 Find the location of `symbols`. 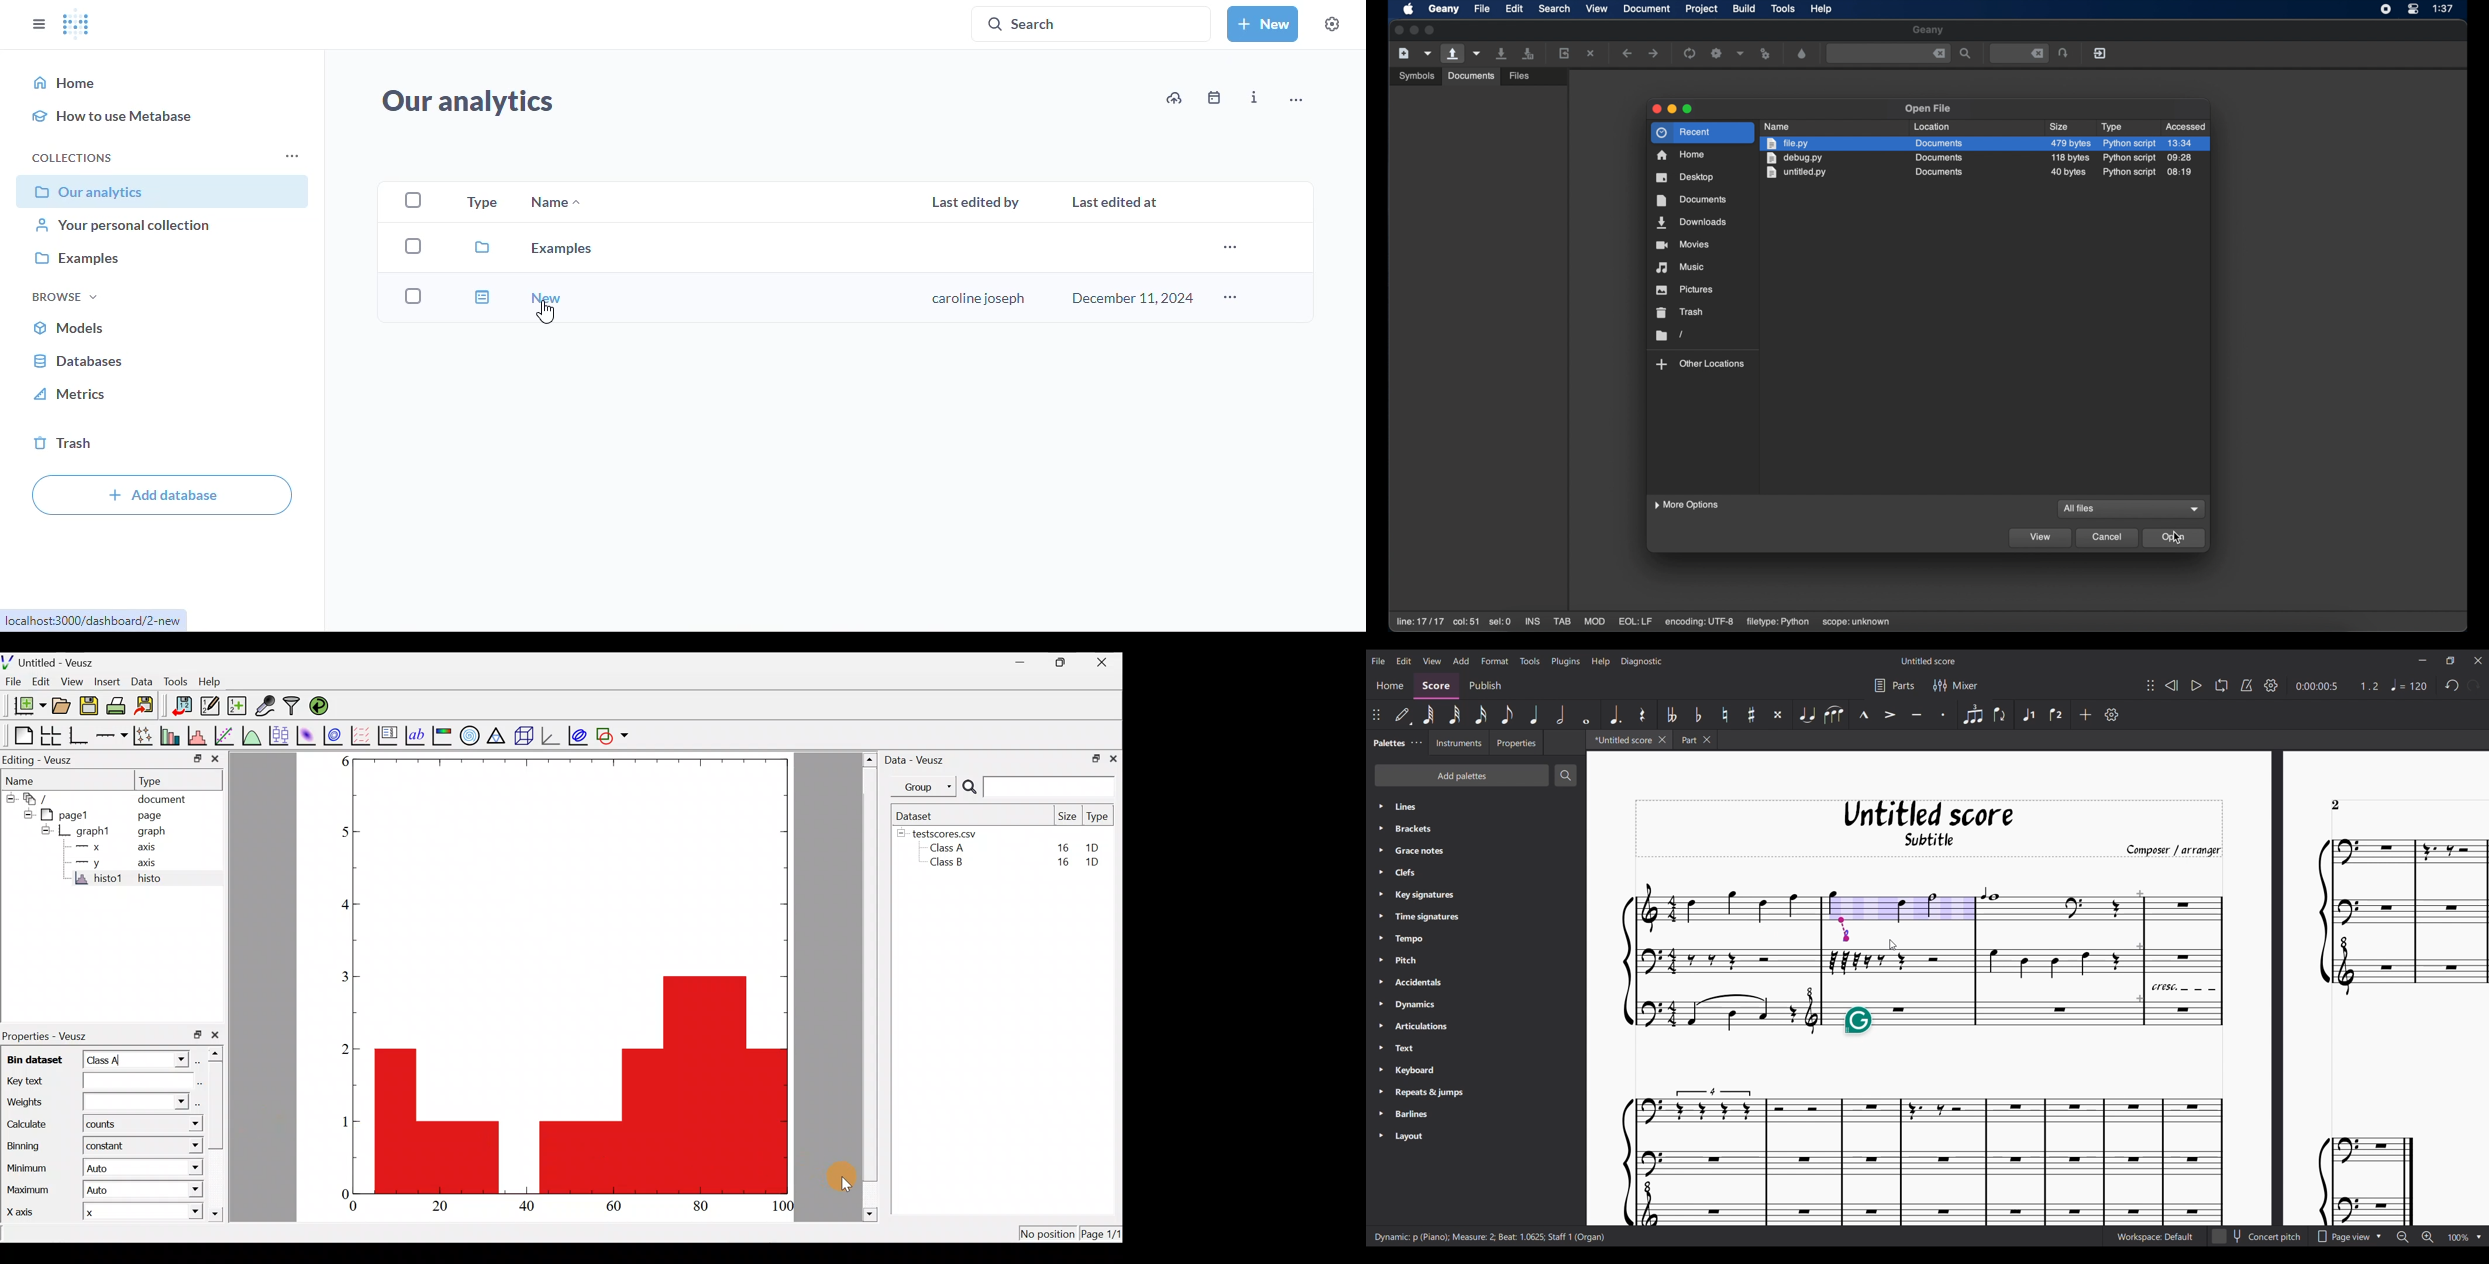

symbols is located at coordinates (1416, 75).